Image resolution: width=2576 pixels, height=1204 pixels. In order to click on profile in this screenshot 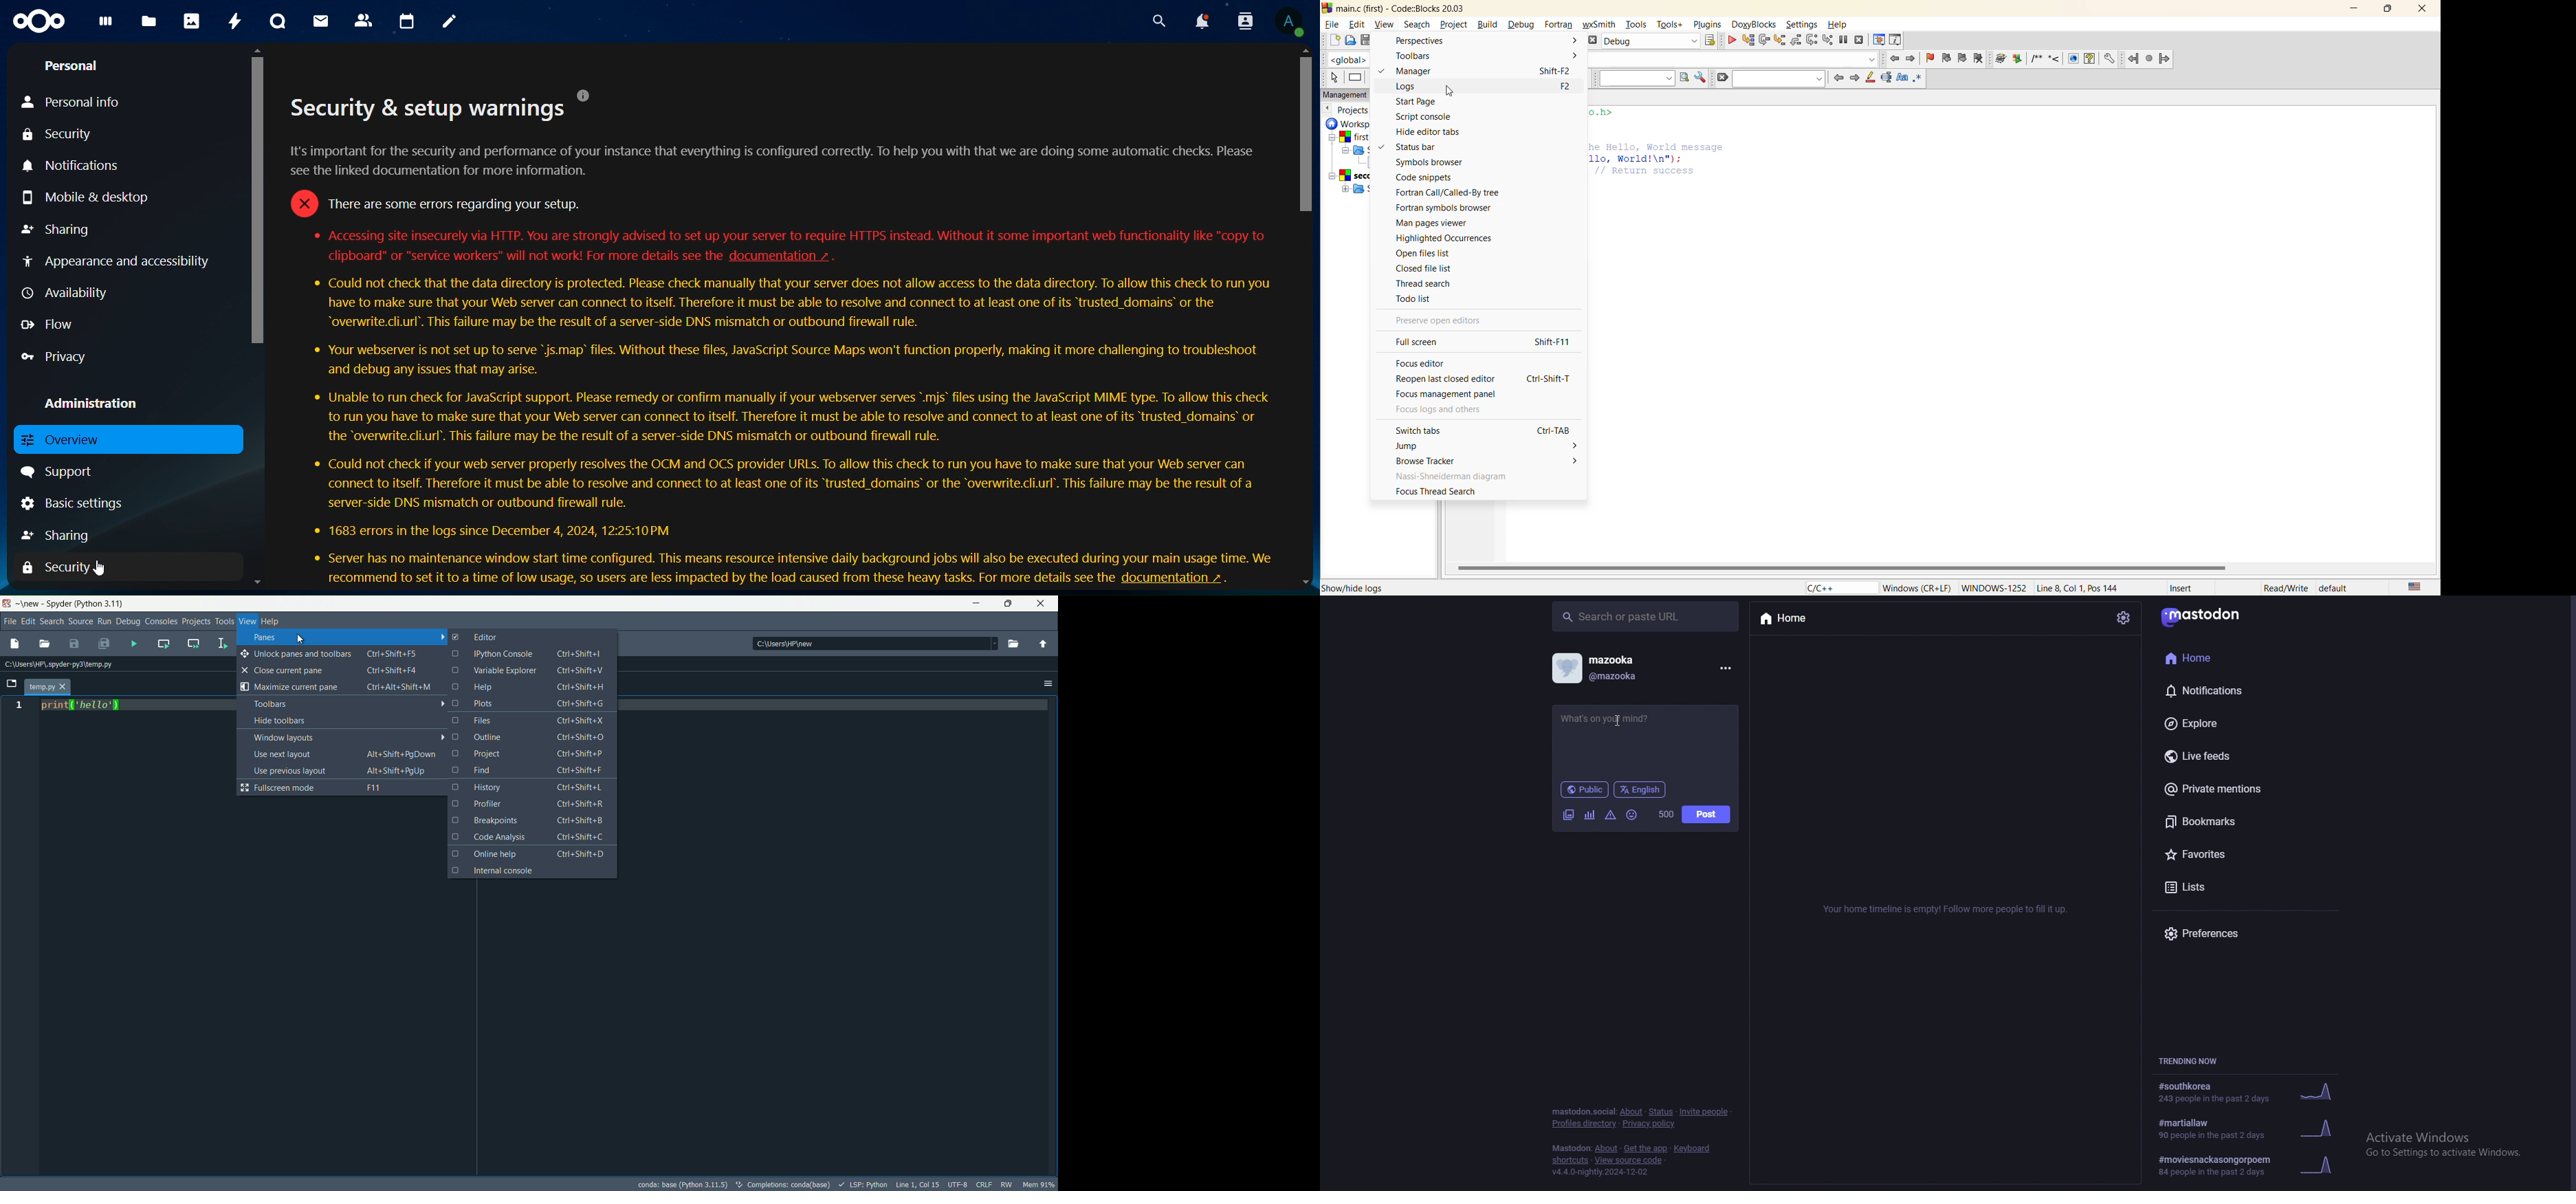, I will do `click(1567, 668)`.